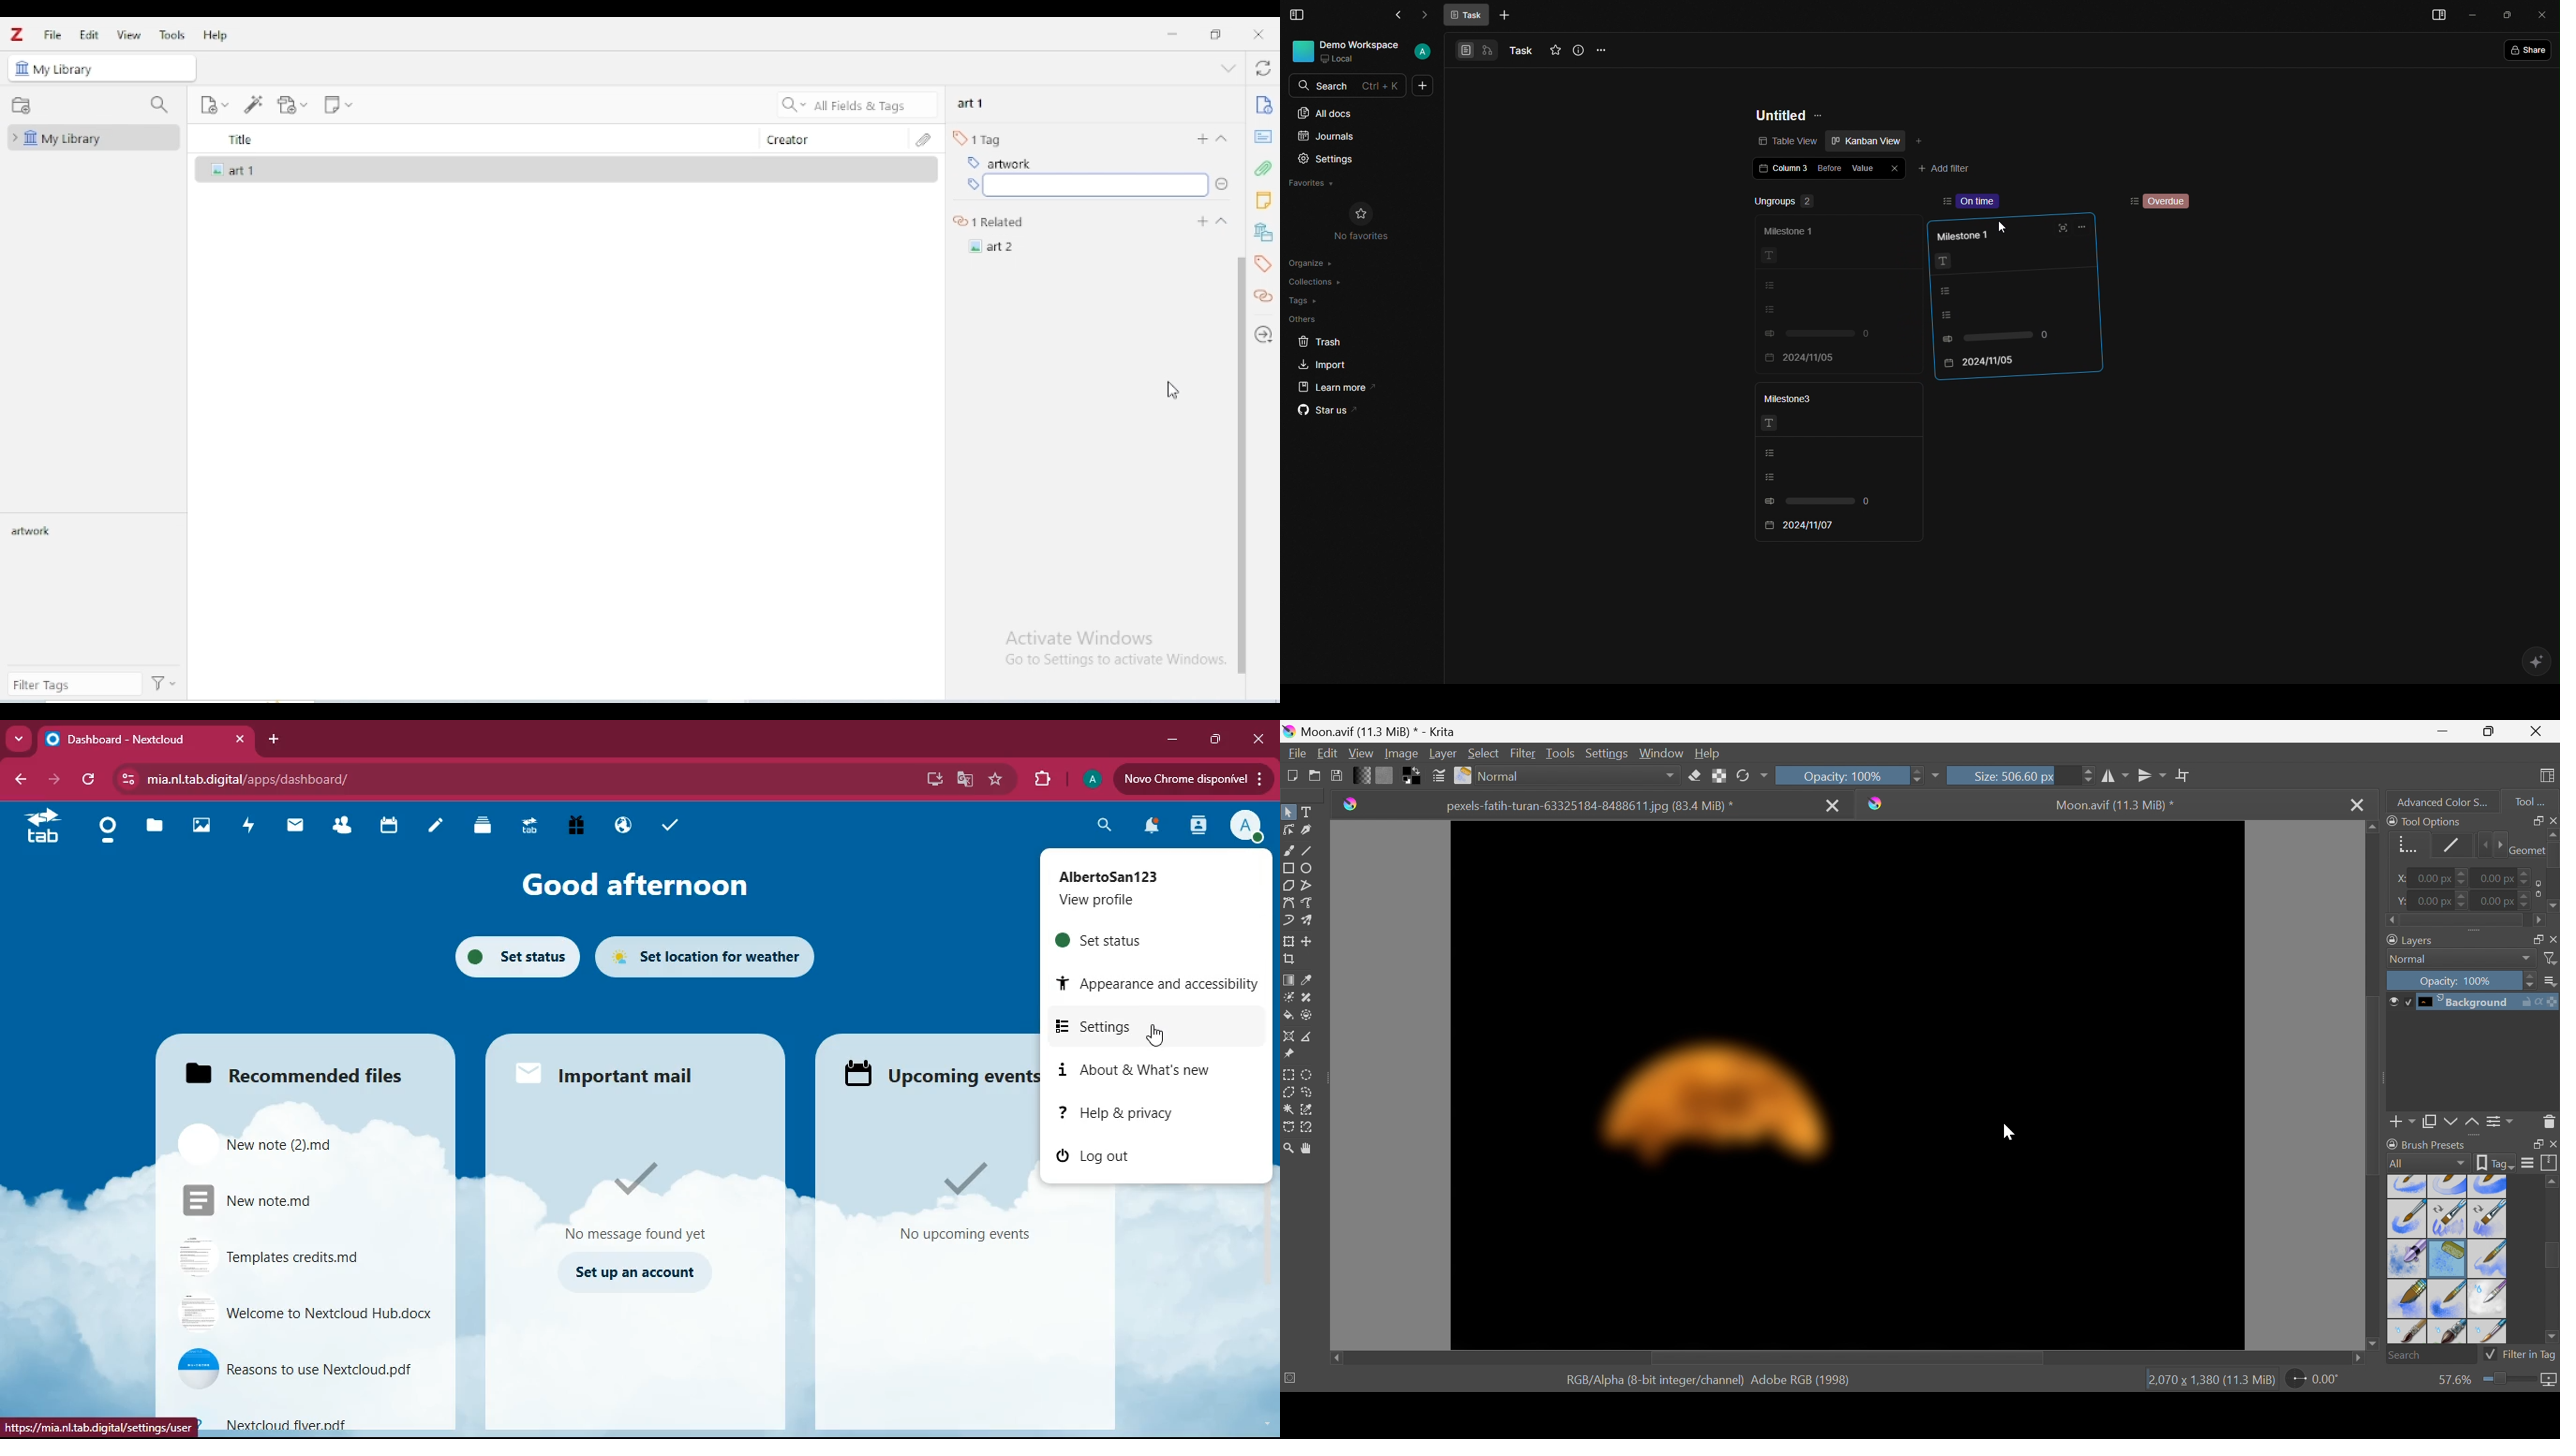 This screenshot has width=2576, height=1456. I want to click on add, so click(1198, 143).